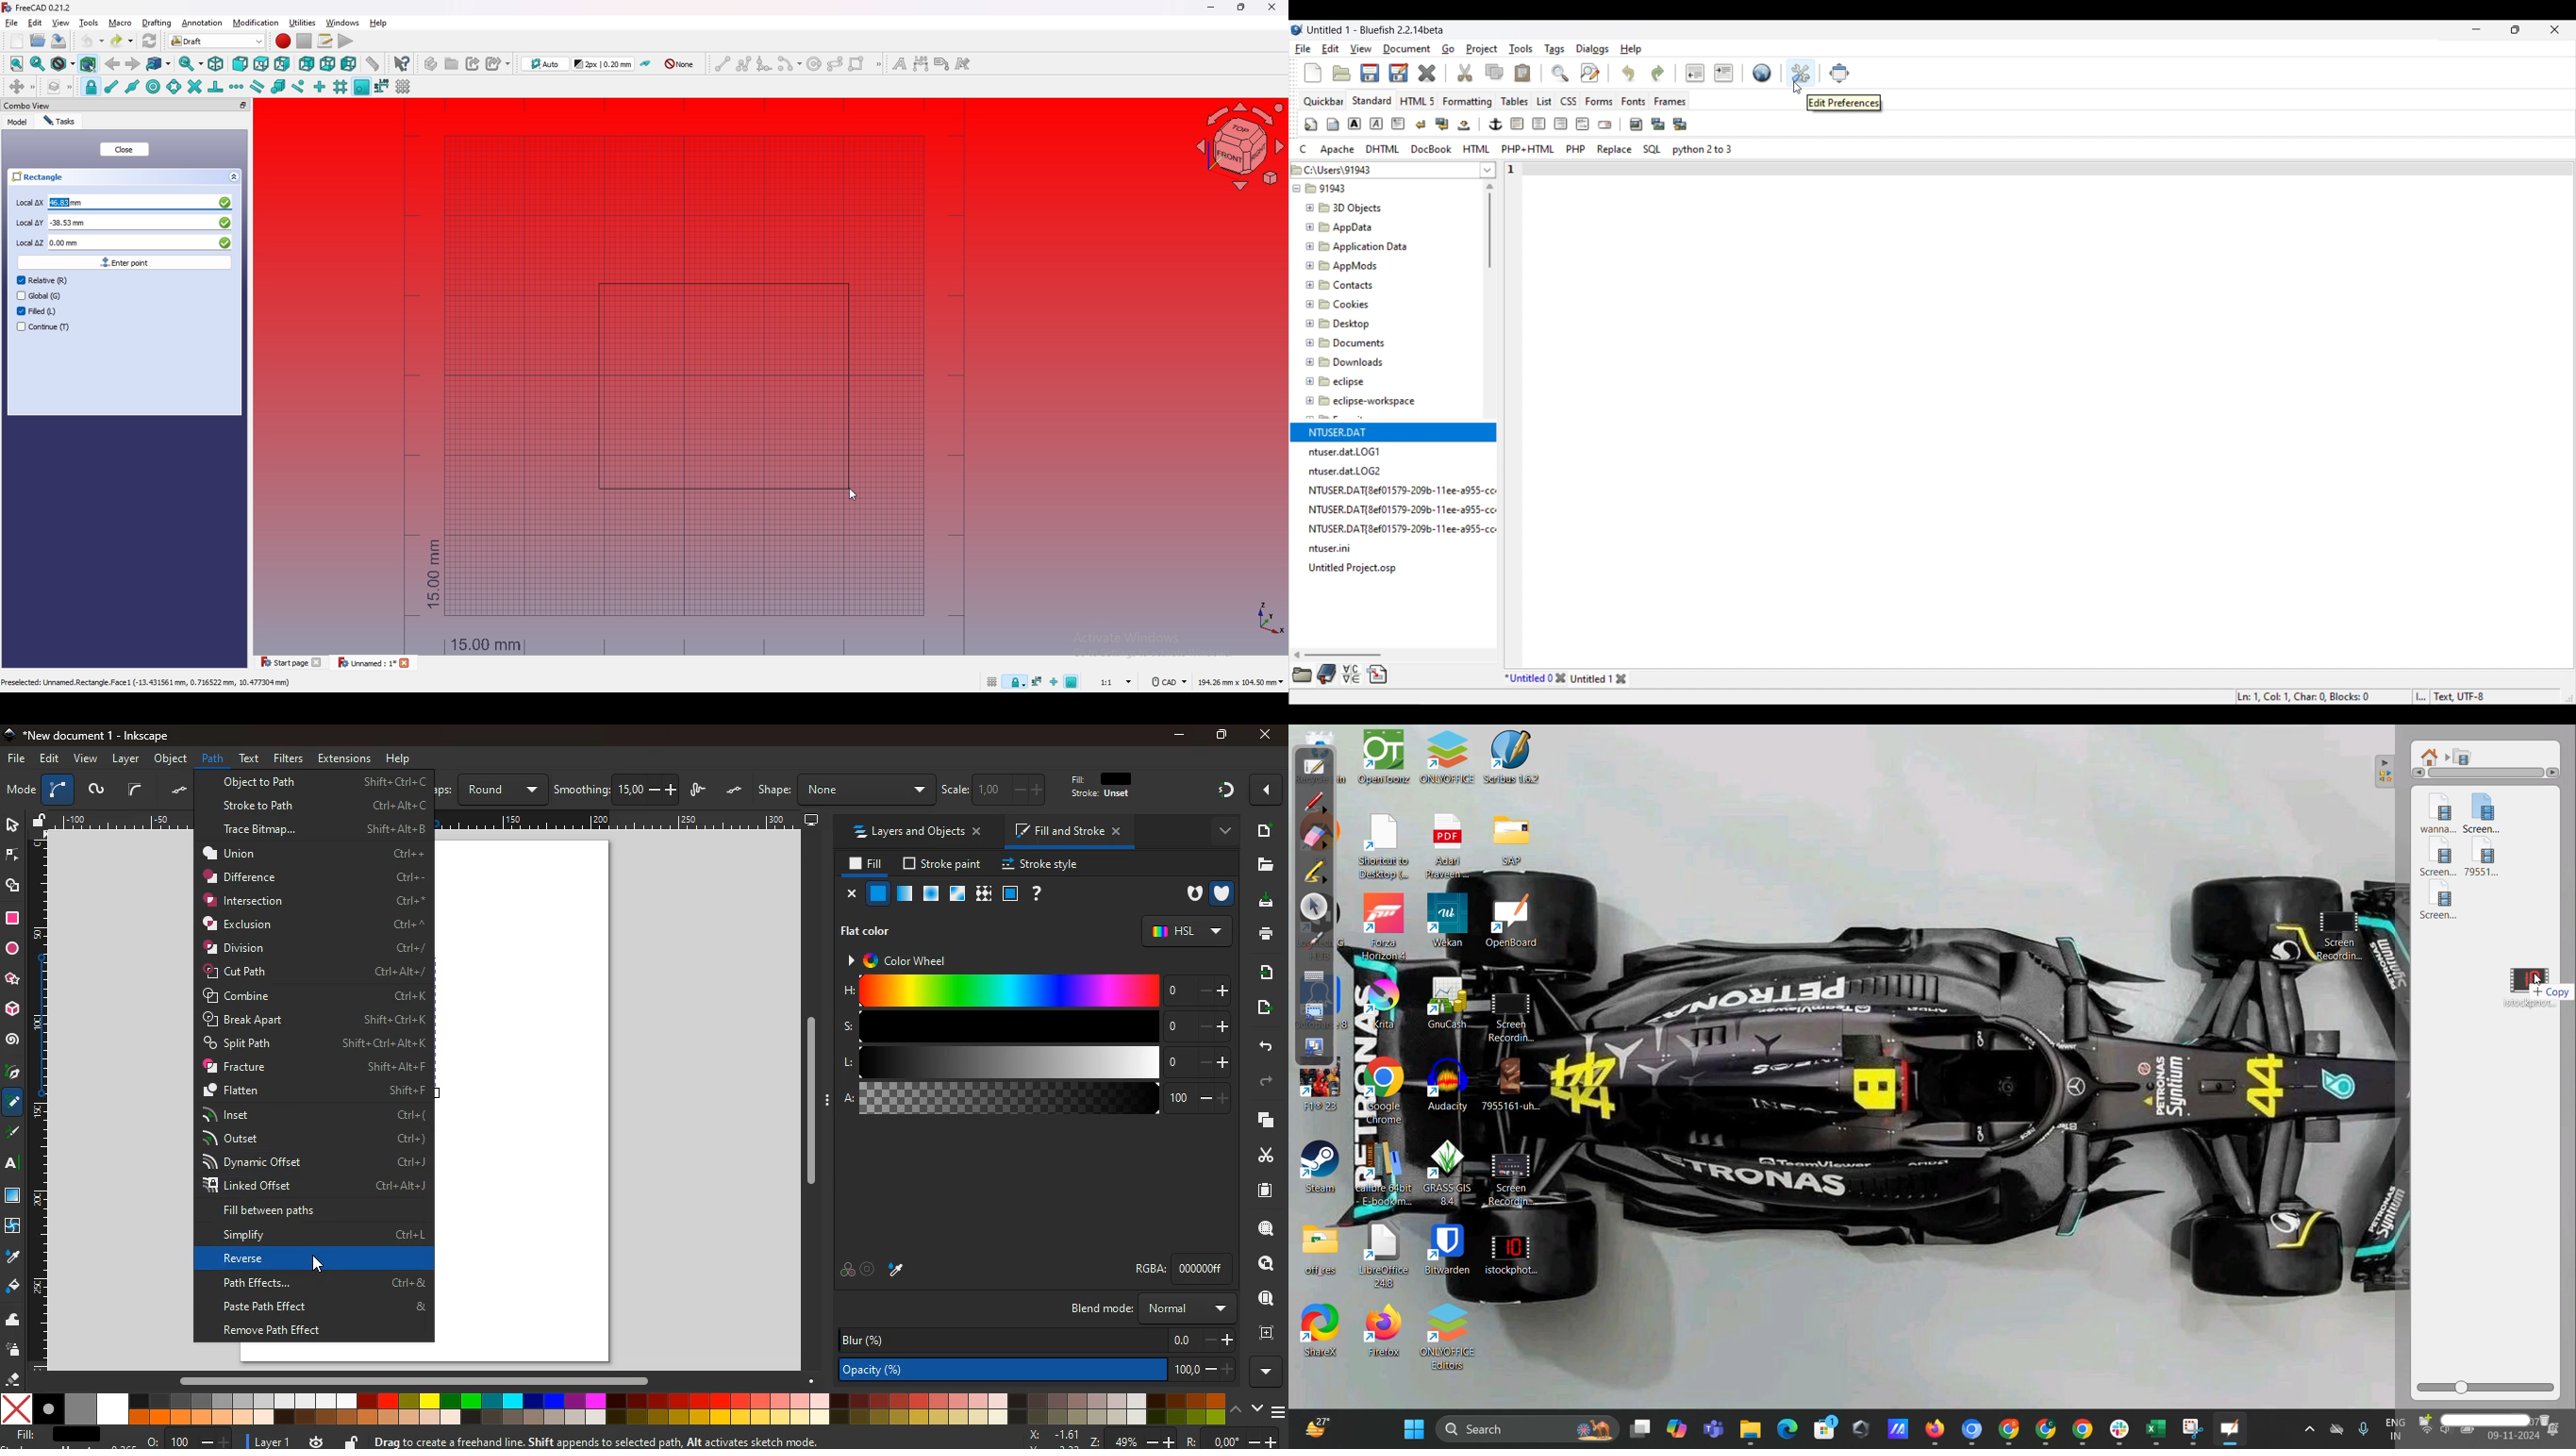 Image resolution: width=2576 pixels, height=1456 pixels. What do you see at coordinates (313, 972) in the screenshot?
I see `cut path` at bounding box center [313, 972].